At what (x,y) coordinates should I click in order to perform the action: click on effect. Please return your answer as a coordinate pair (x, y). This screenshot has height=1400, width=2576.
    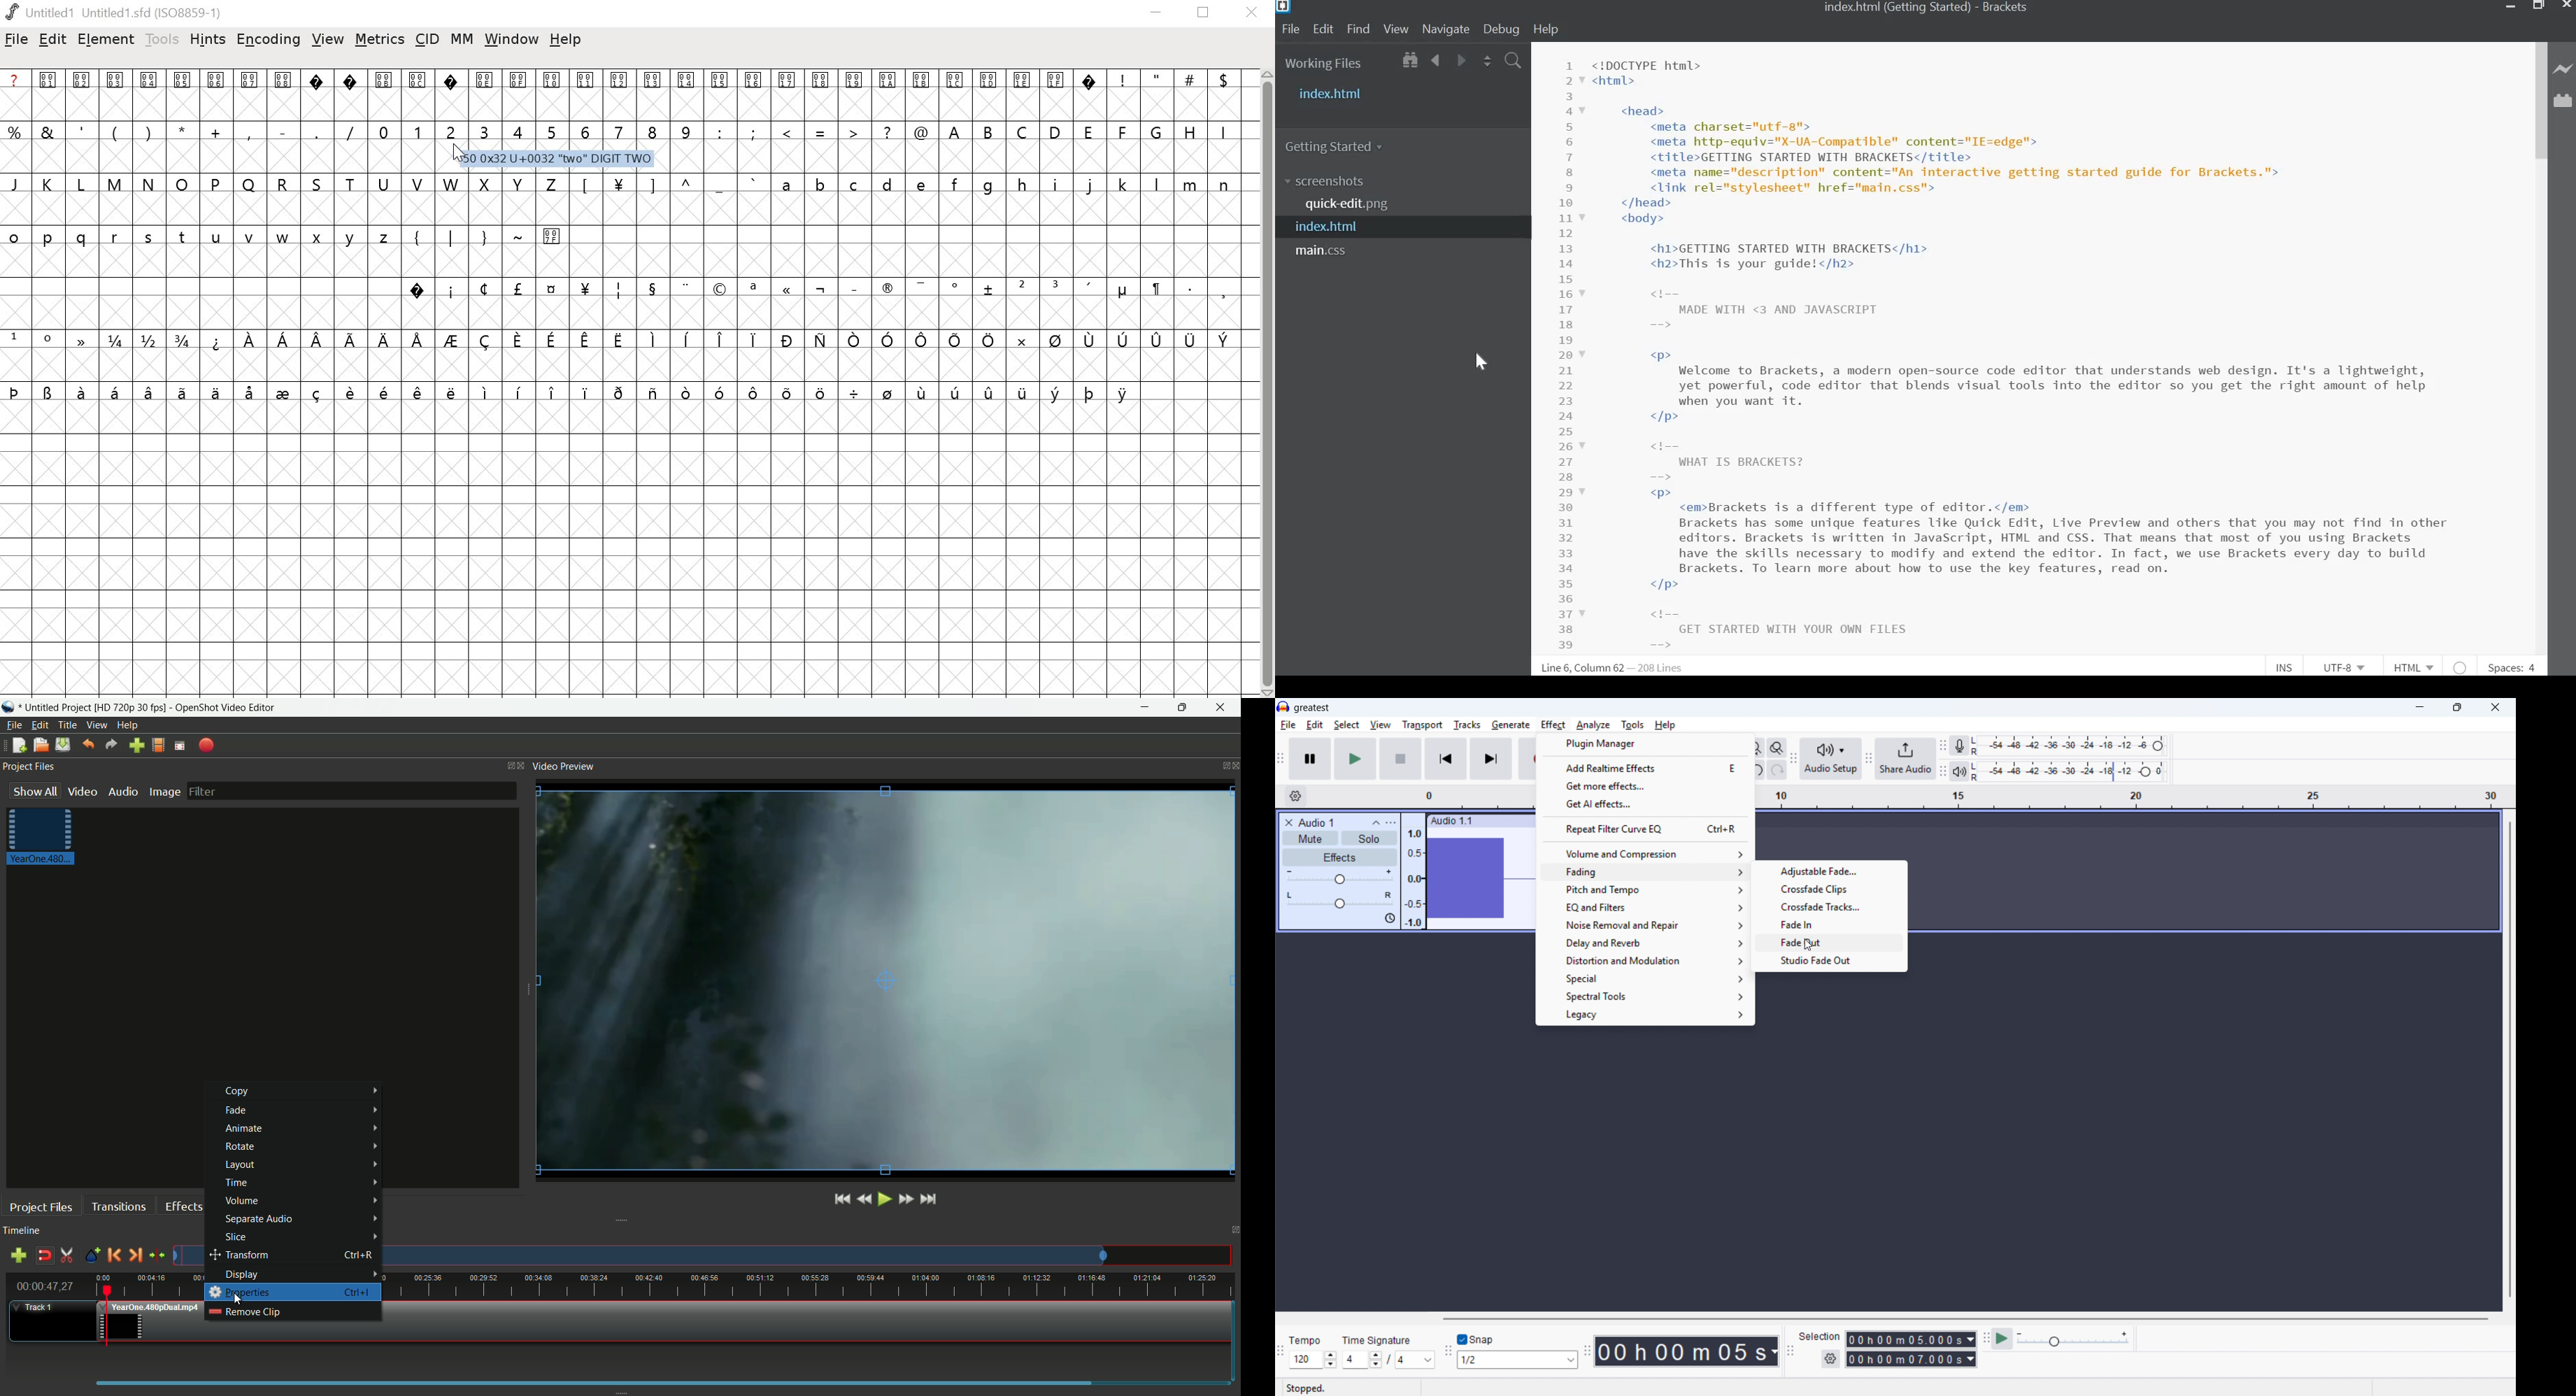
    Looking at the image, I should click on (1554, 725).